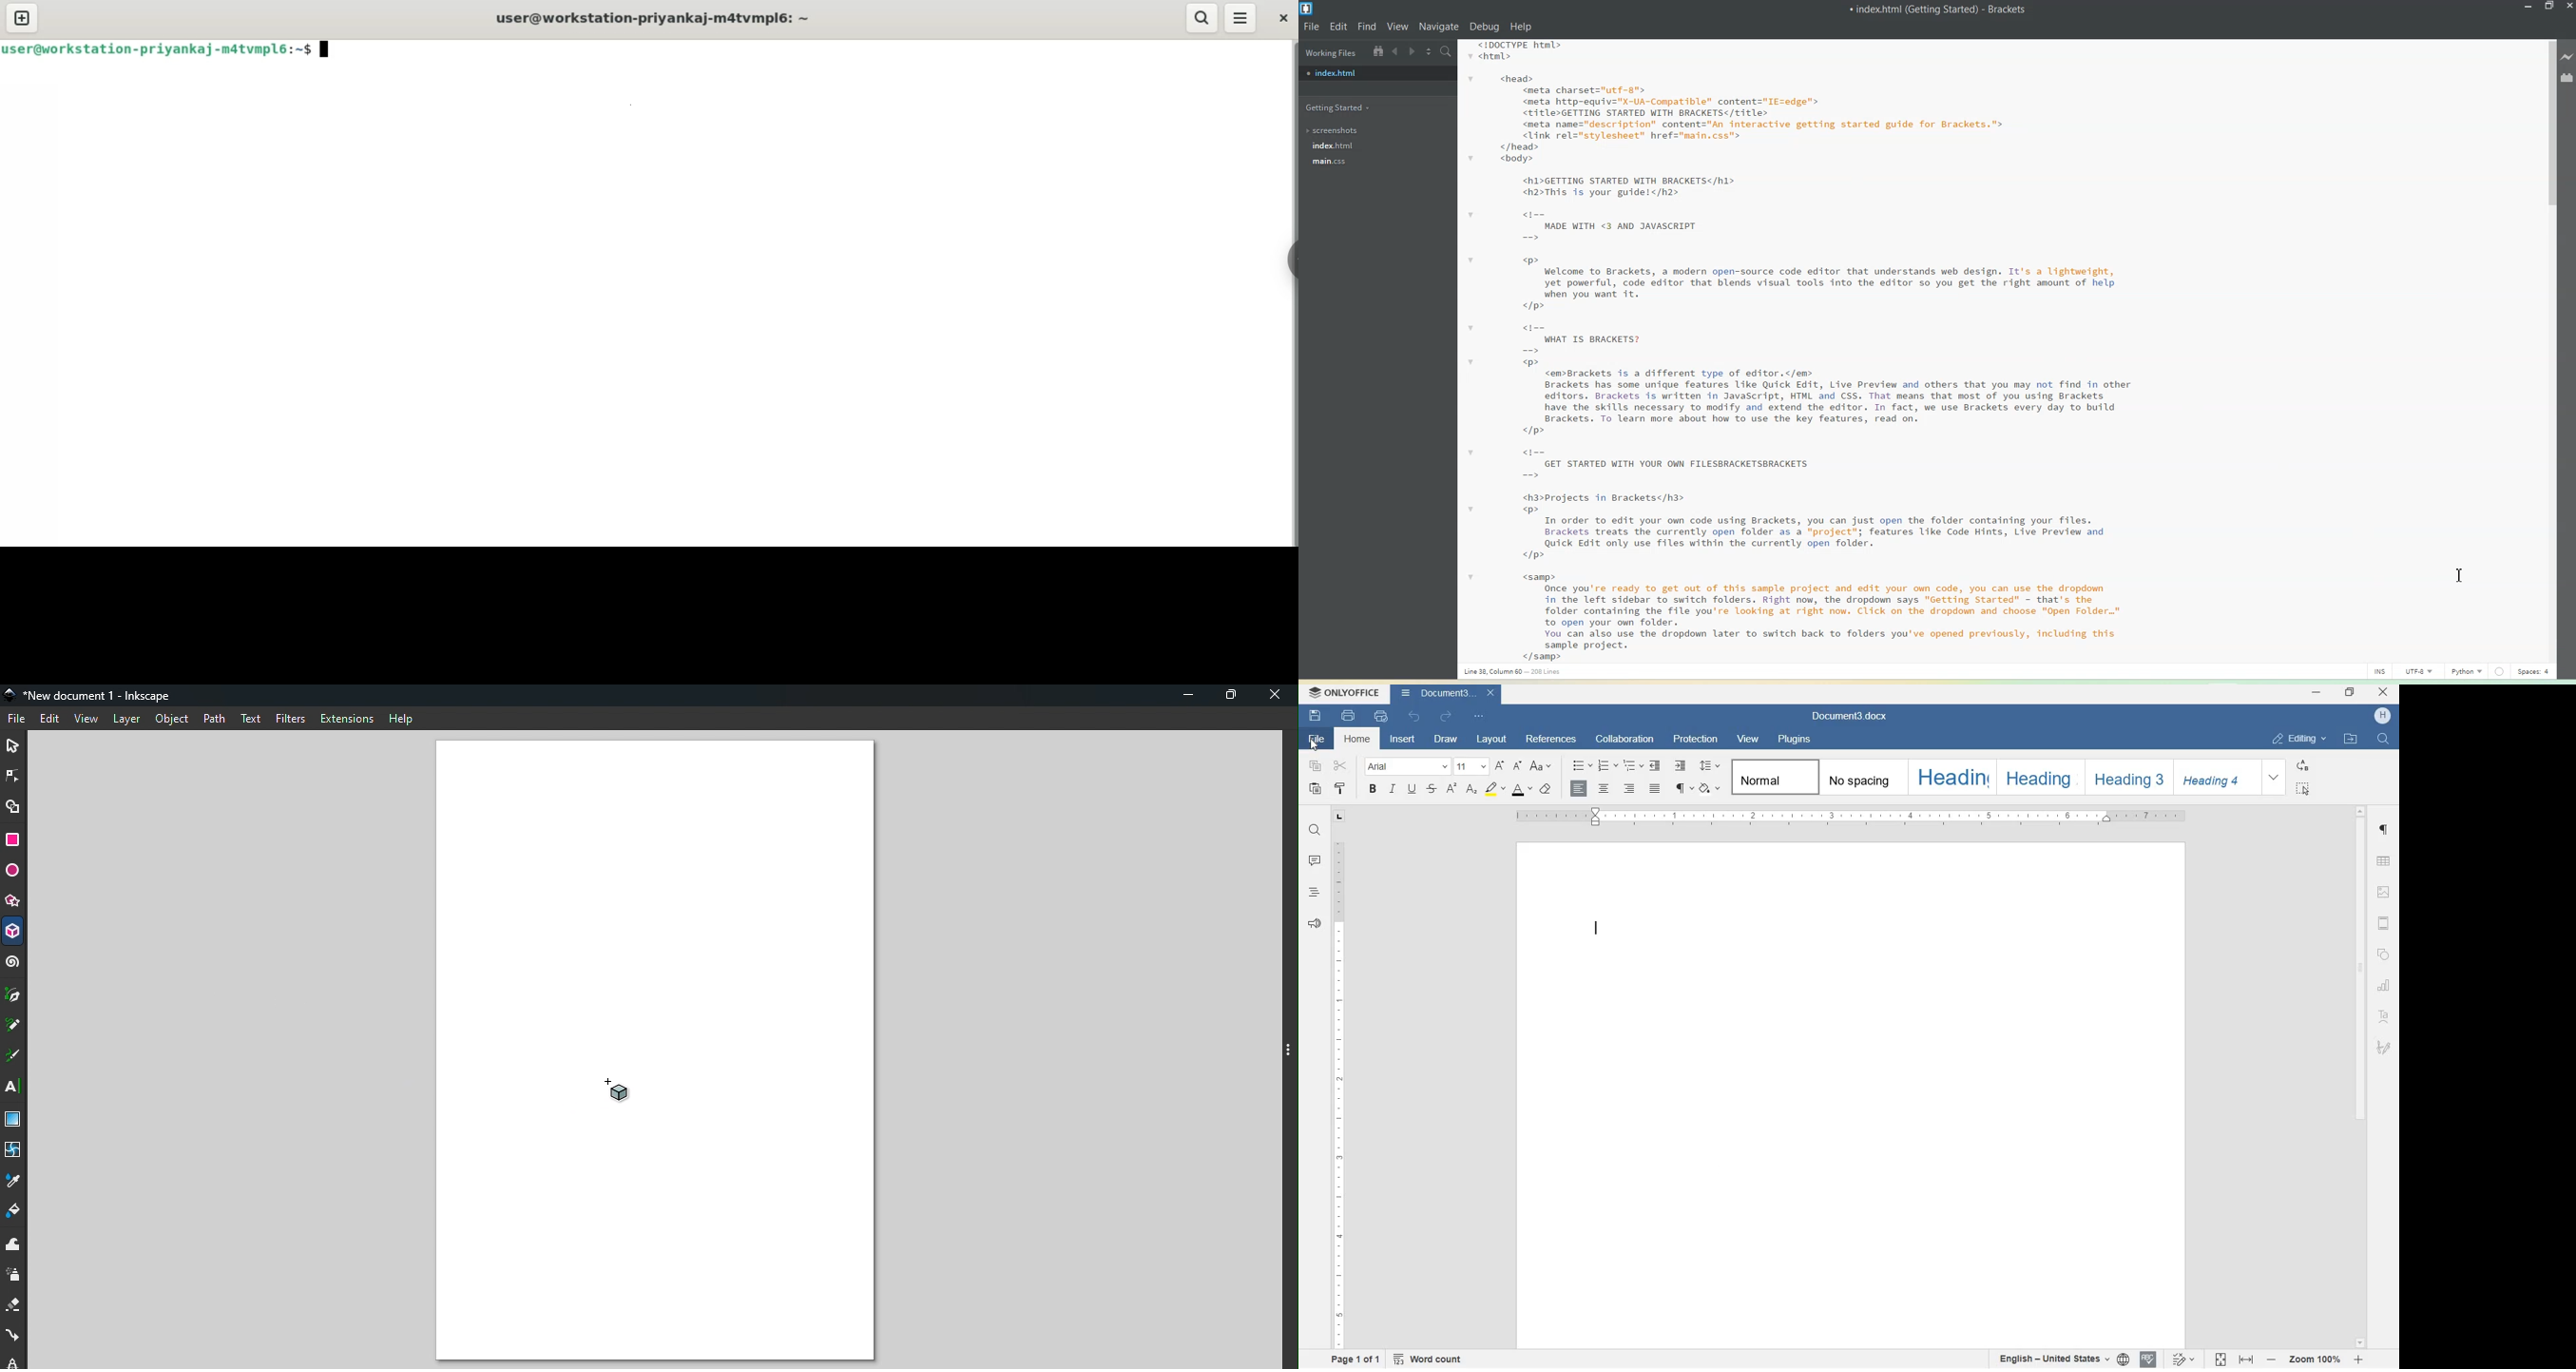 This screenshot has height=1372, width=2576. What do you see at coordinates (1315, 766) in the screenshot?
I see `copy` at bounding box center [1315, 766].